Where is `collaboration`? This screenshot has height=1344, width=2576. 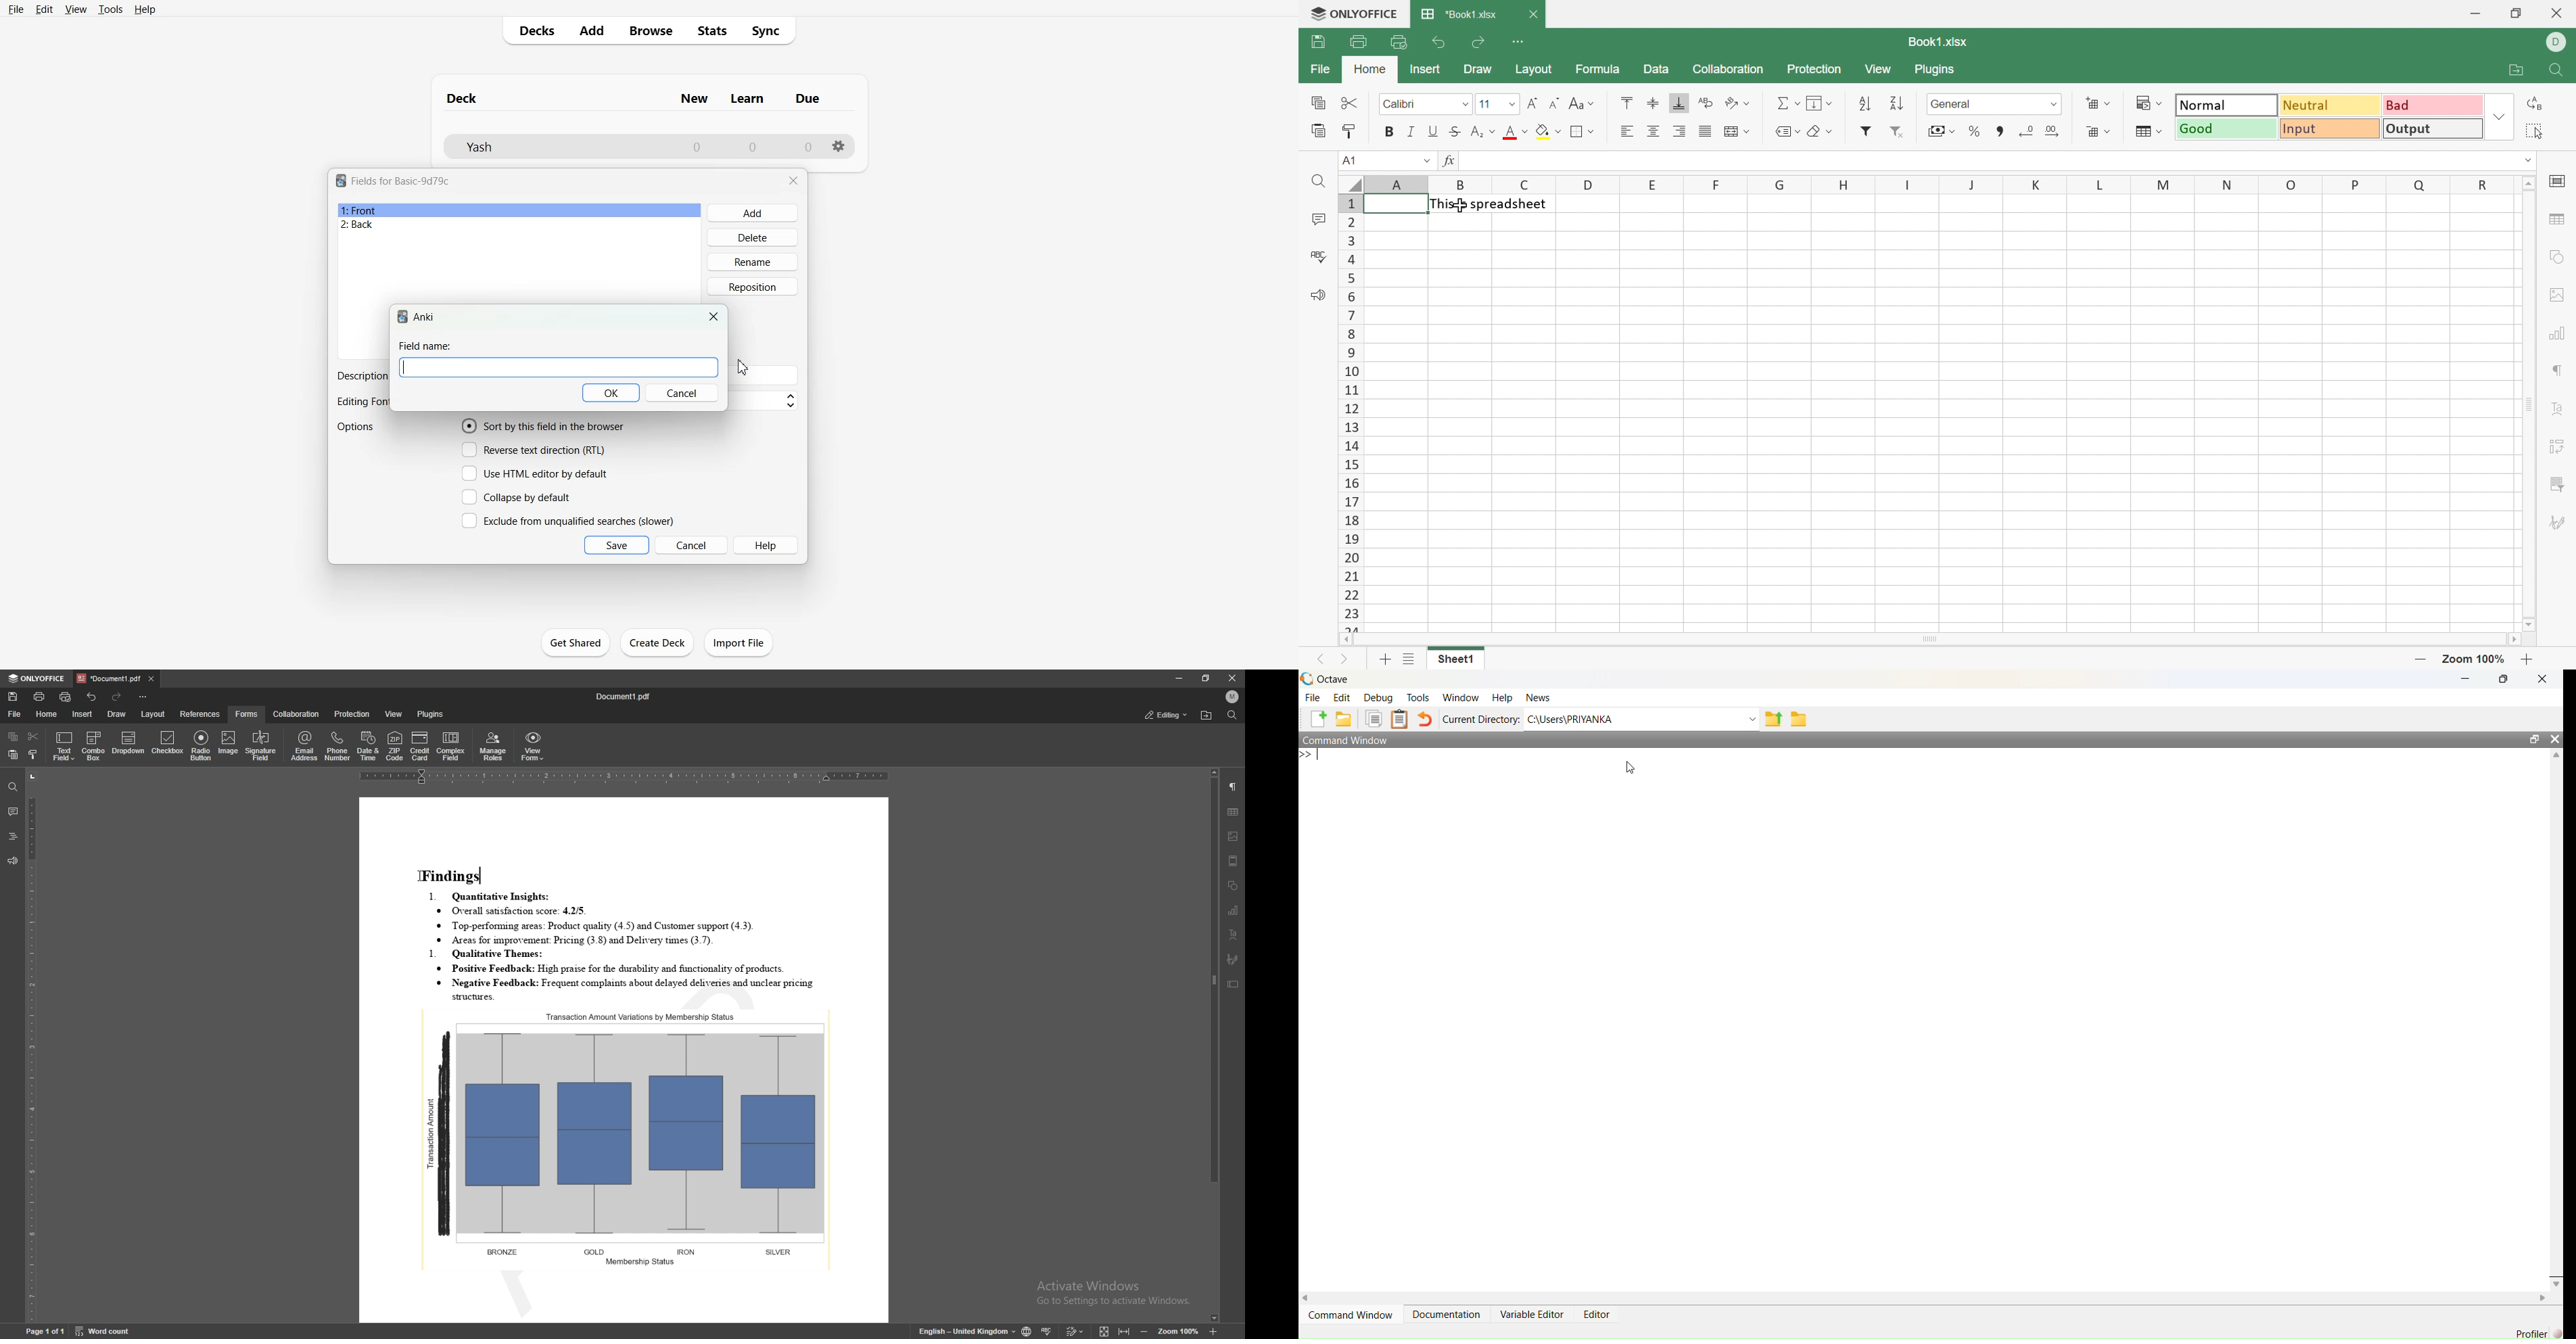
collaboration is located at coordinates (298, 713).